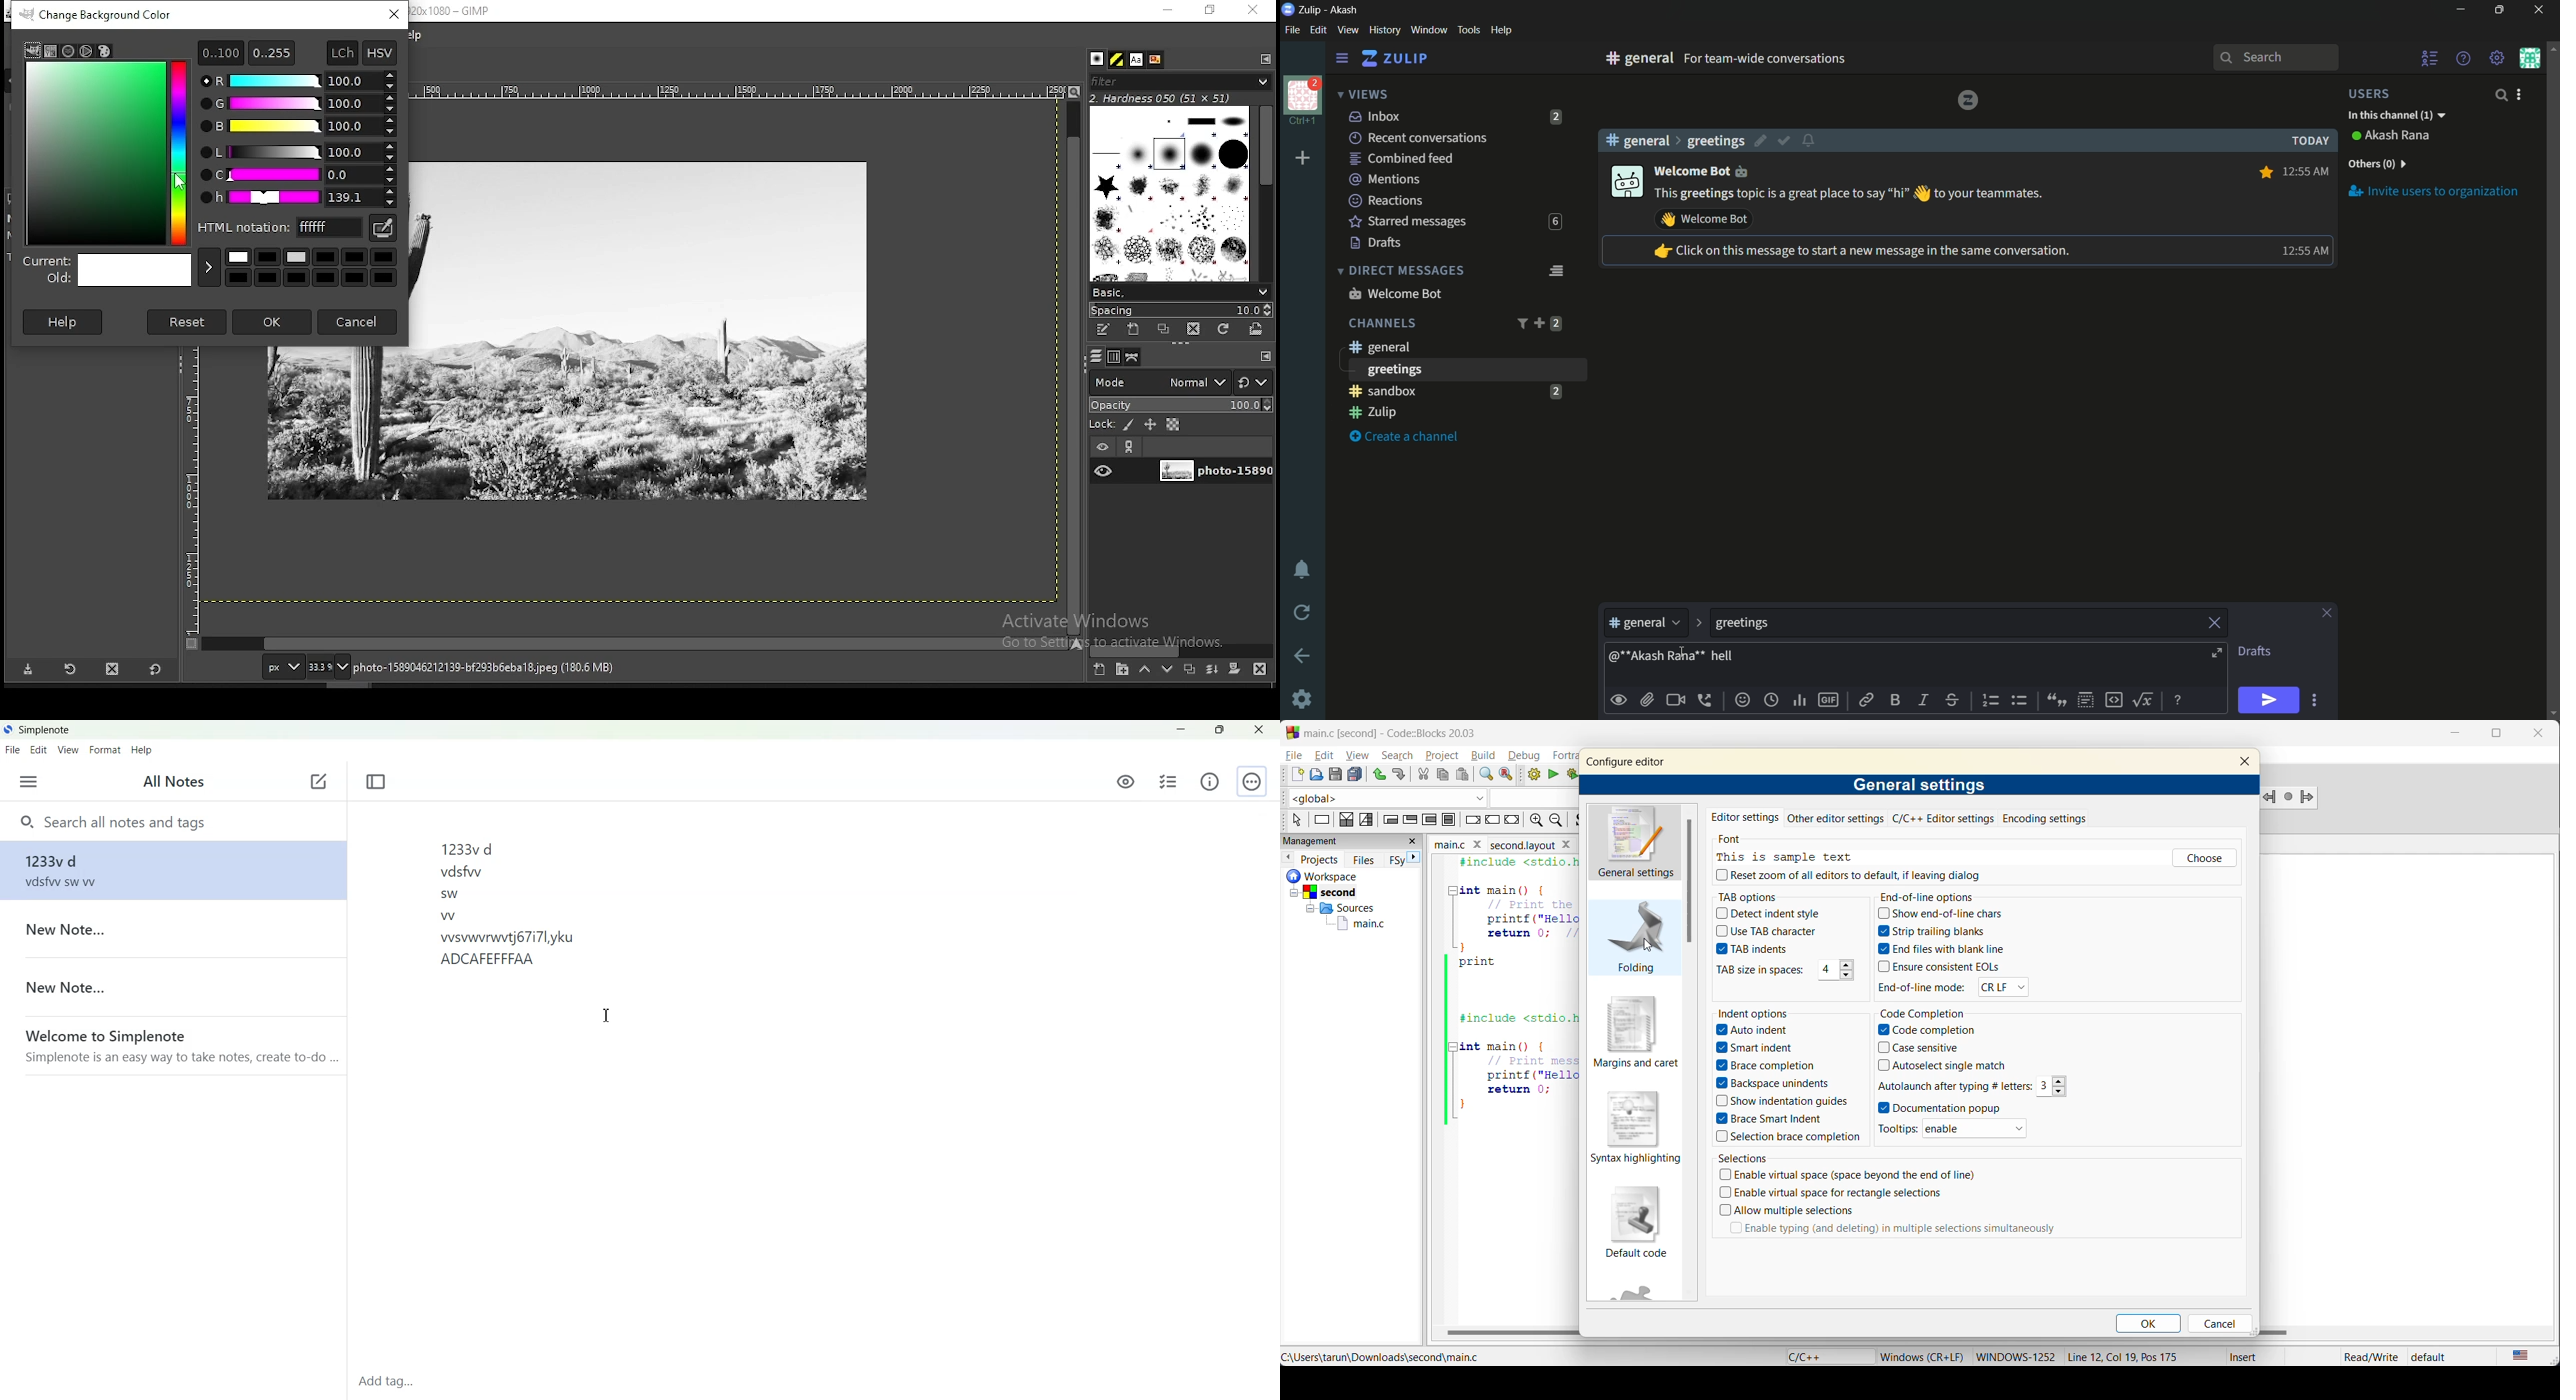 Image resolution: width=2576 pixels, height=1400 pixels. I want to click on delete this layer, so click(1260, 668).